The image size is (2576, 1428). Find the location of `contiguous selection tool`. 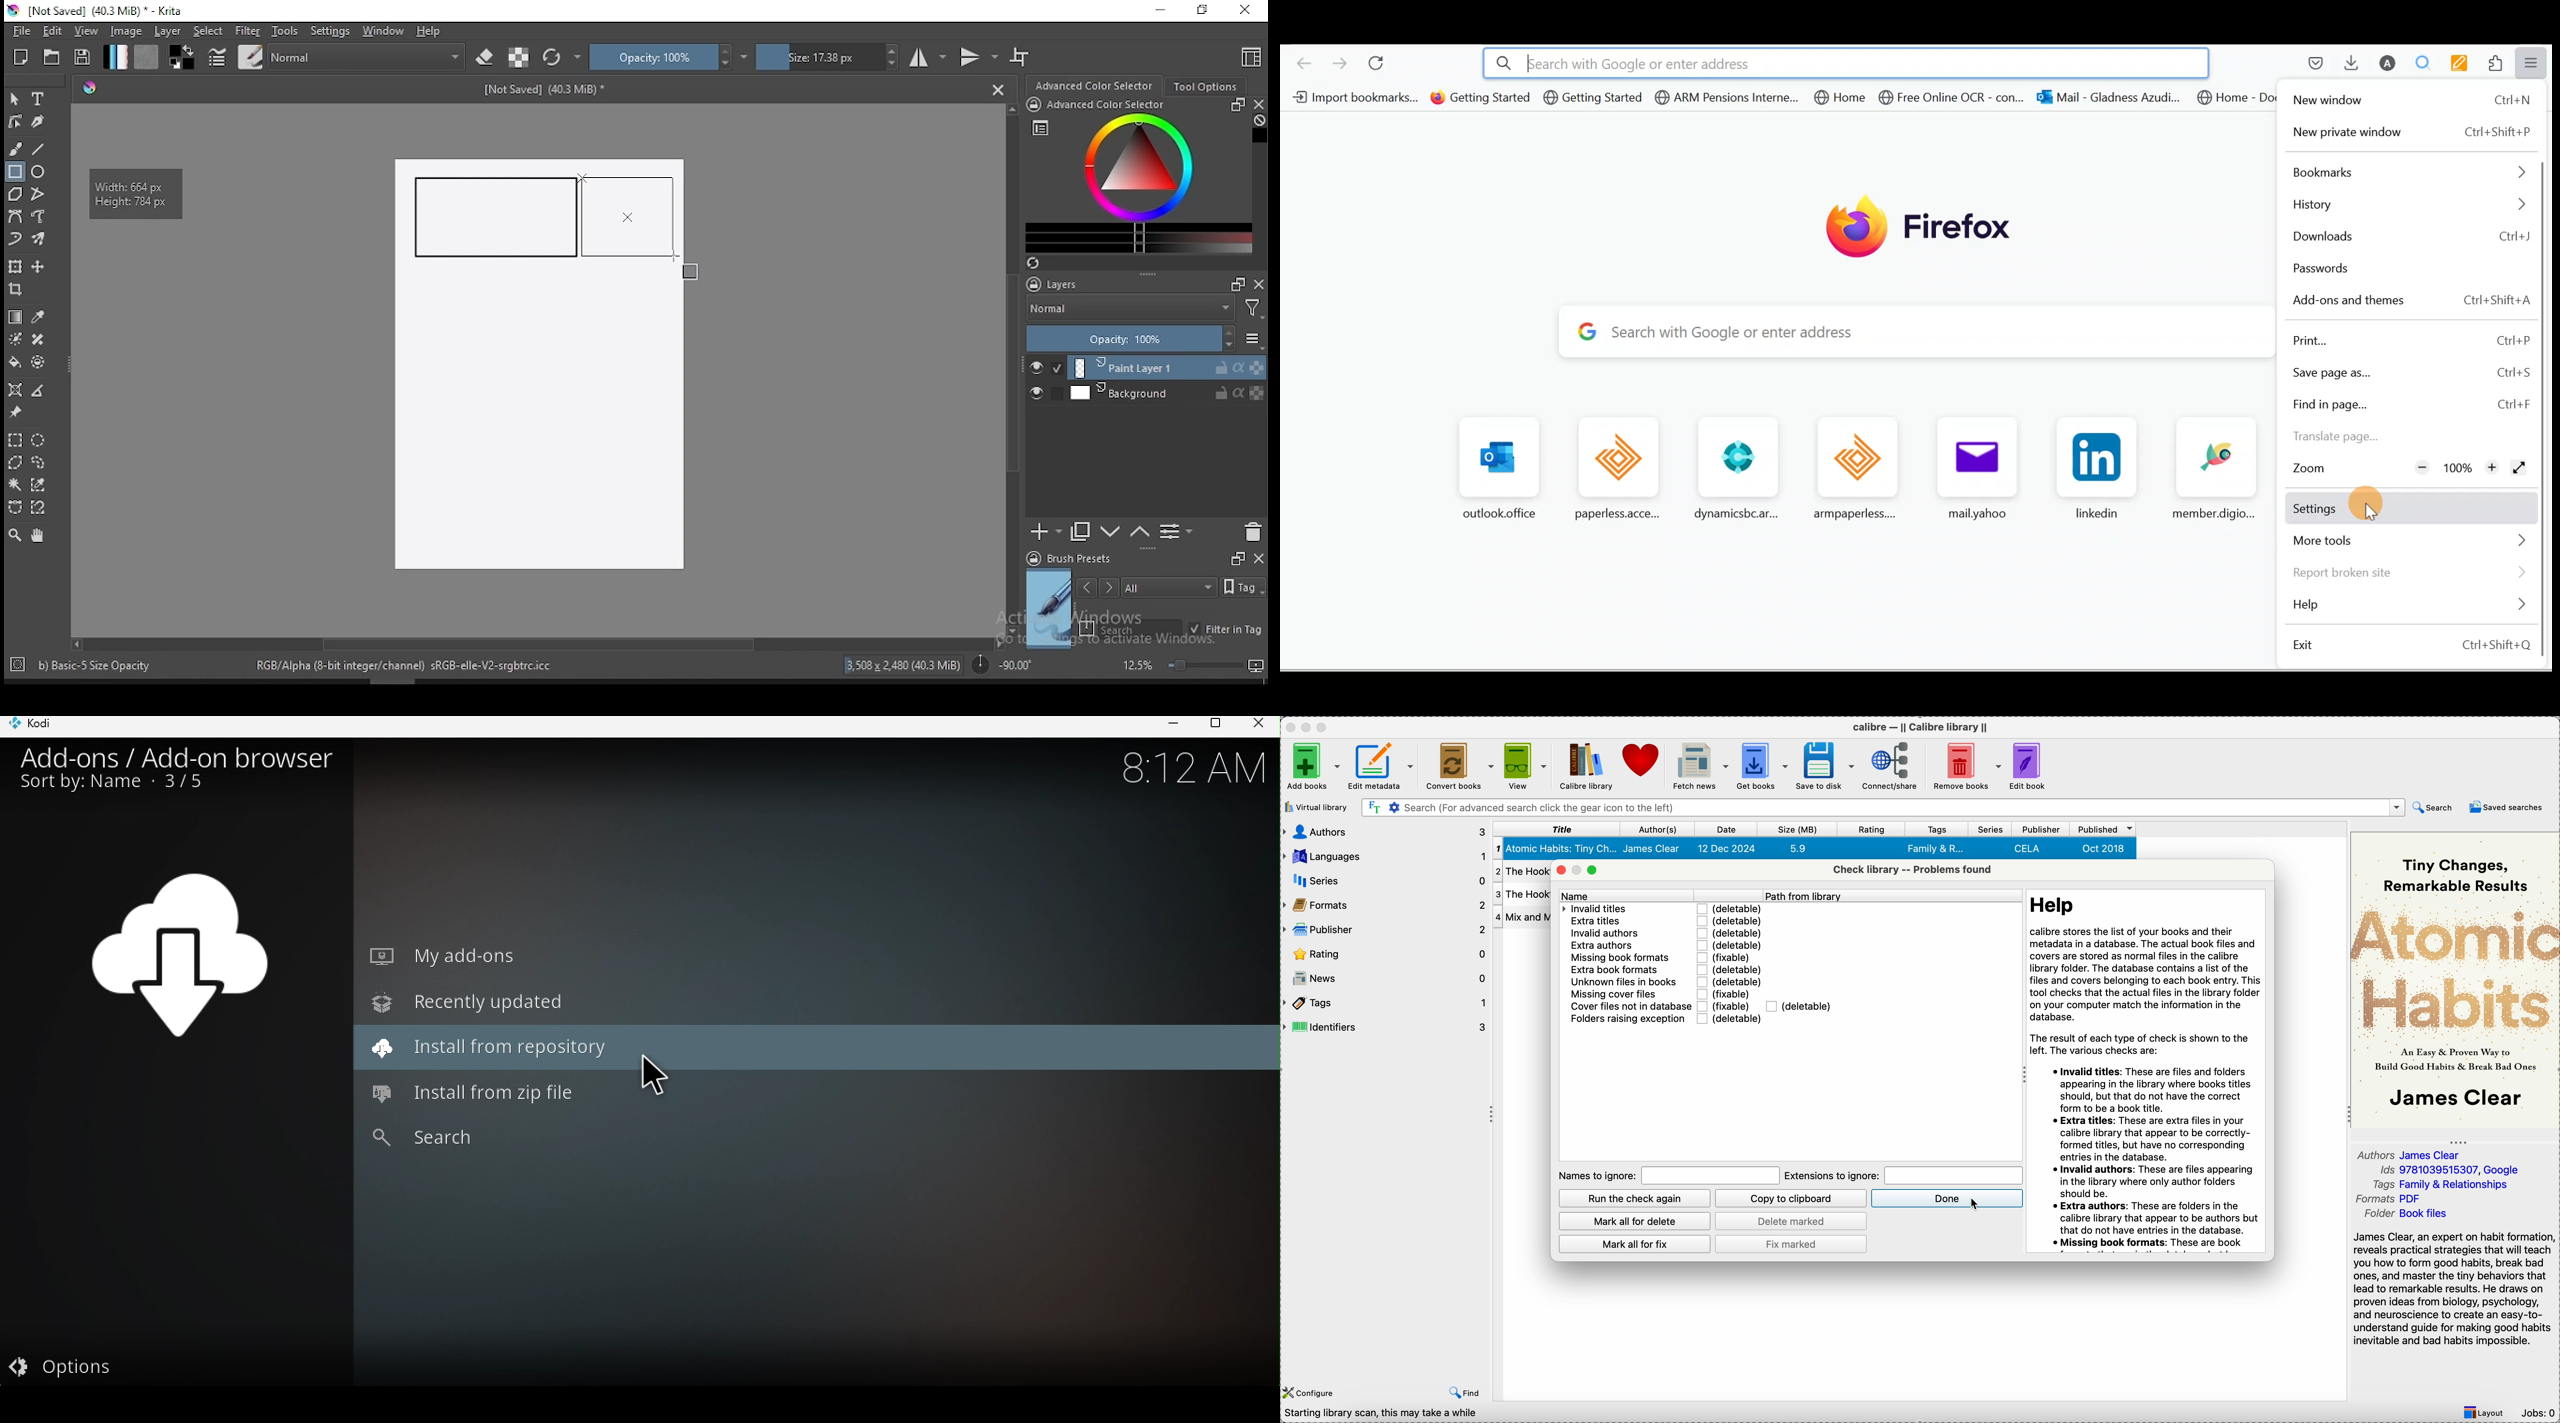

contiguous selection tool is located at coordinates (16, 486).